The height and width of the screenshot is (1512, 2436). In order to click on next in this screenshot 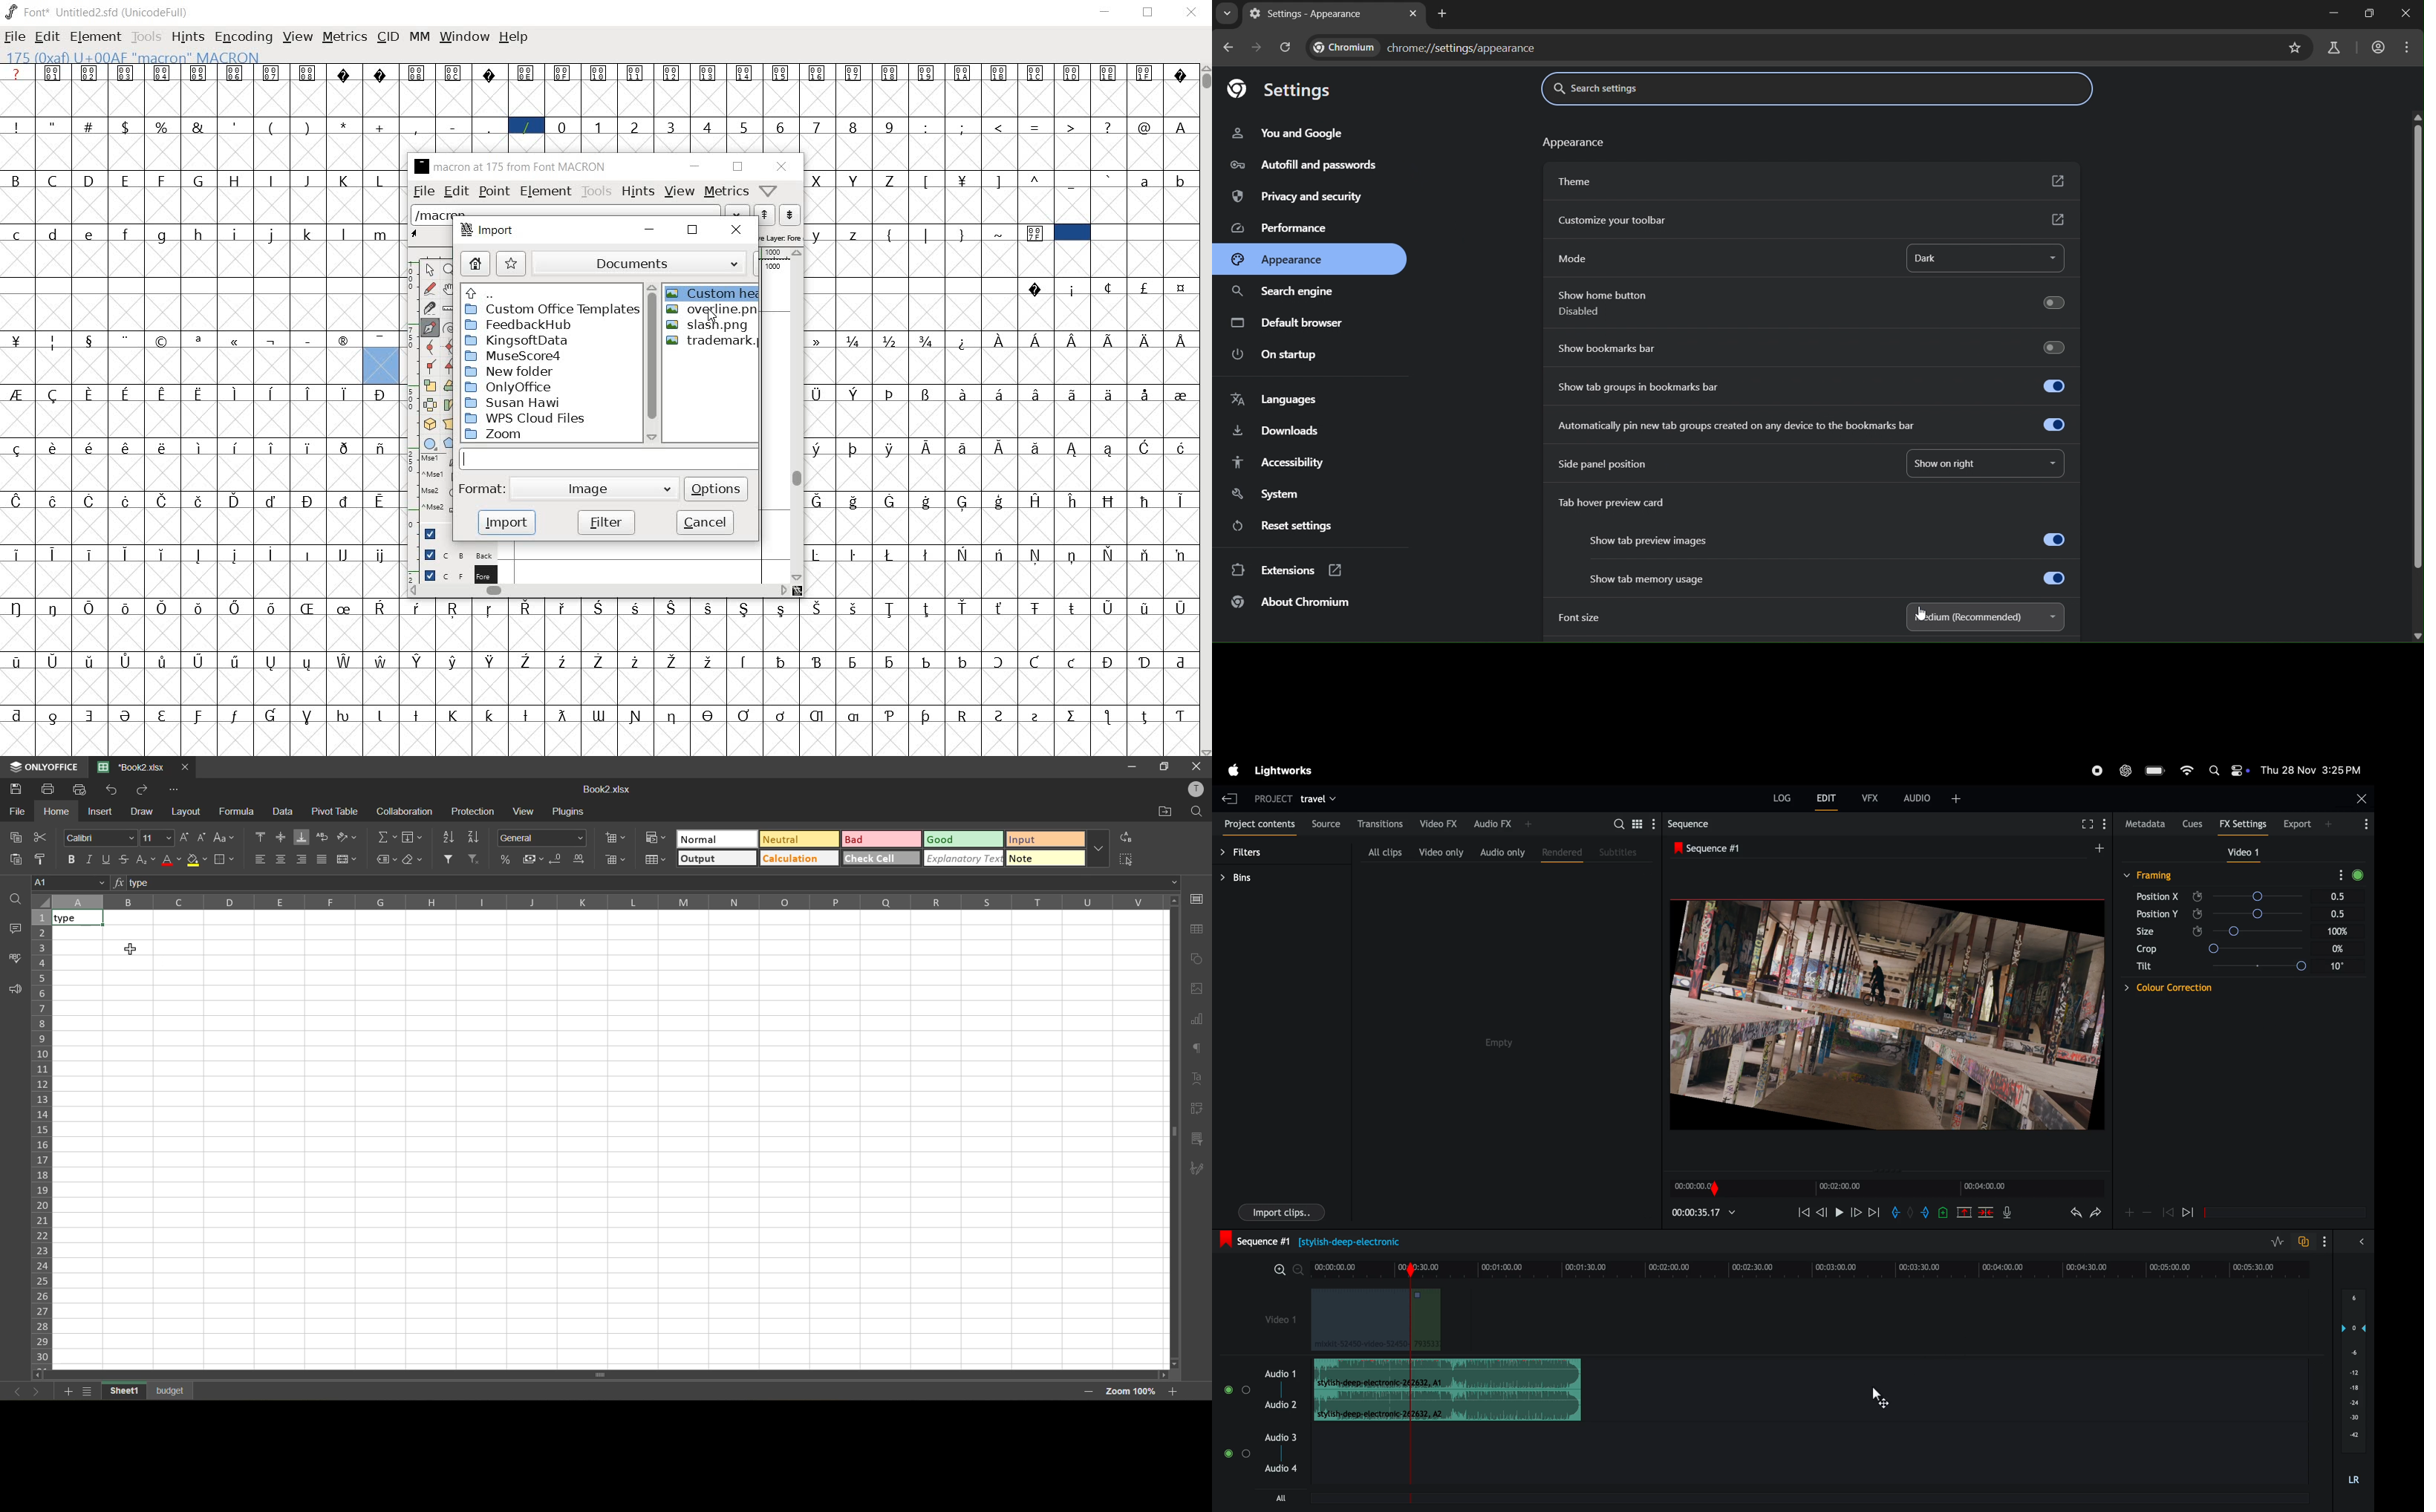, I will do `click(40, 1392)`.